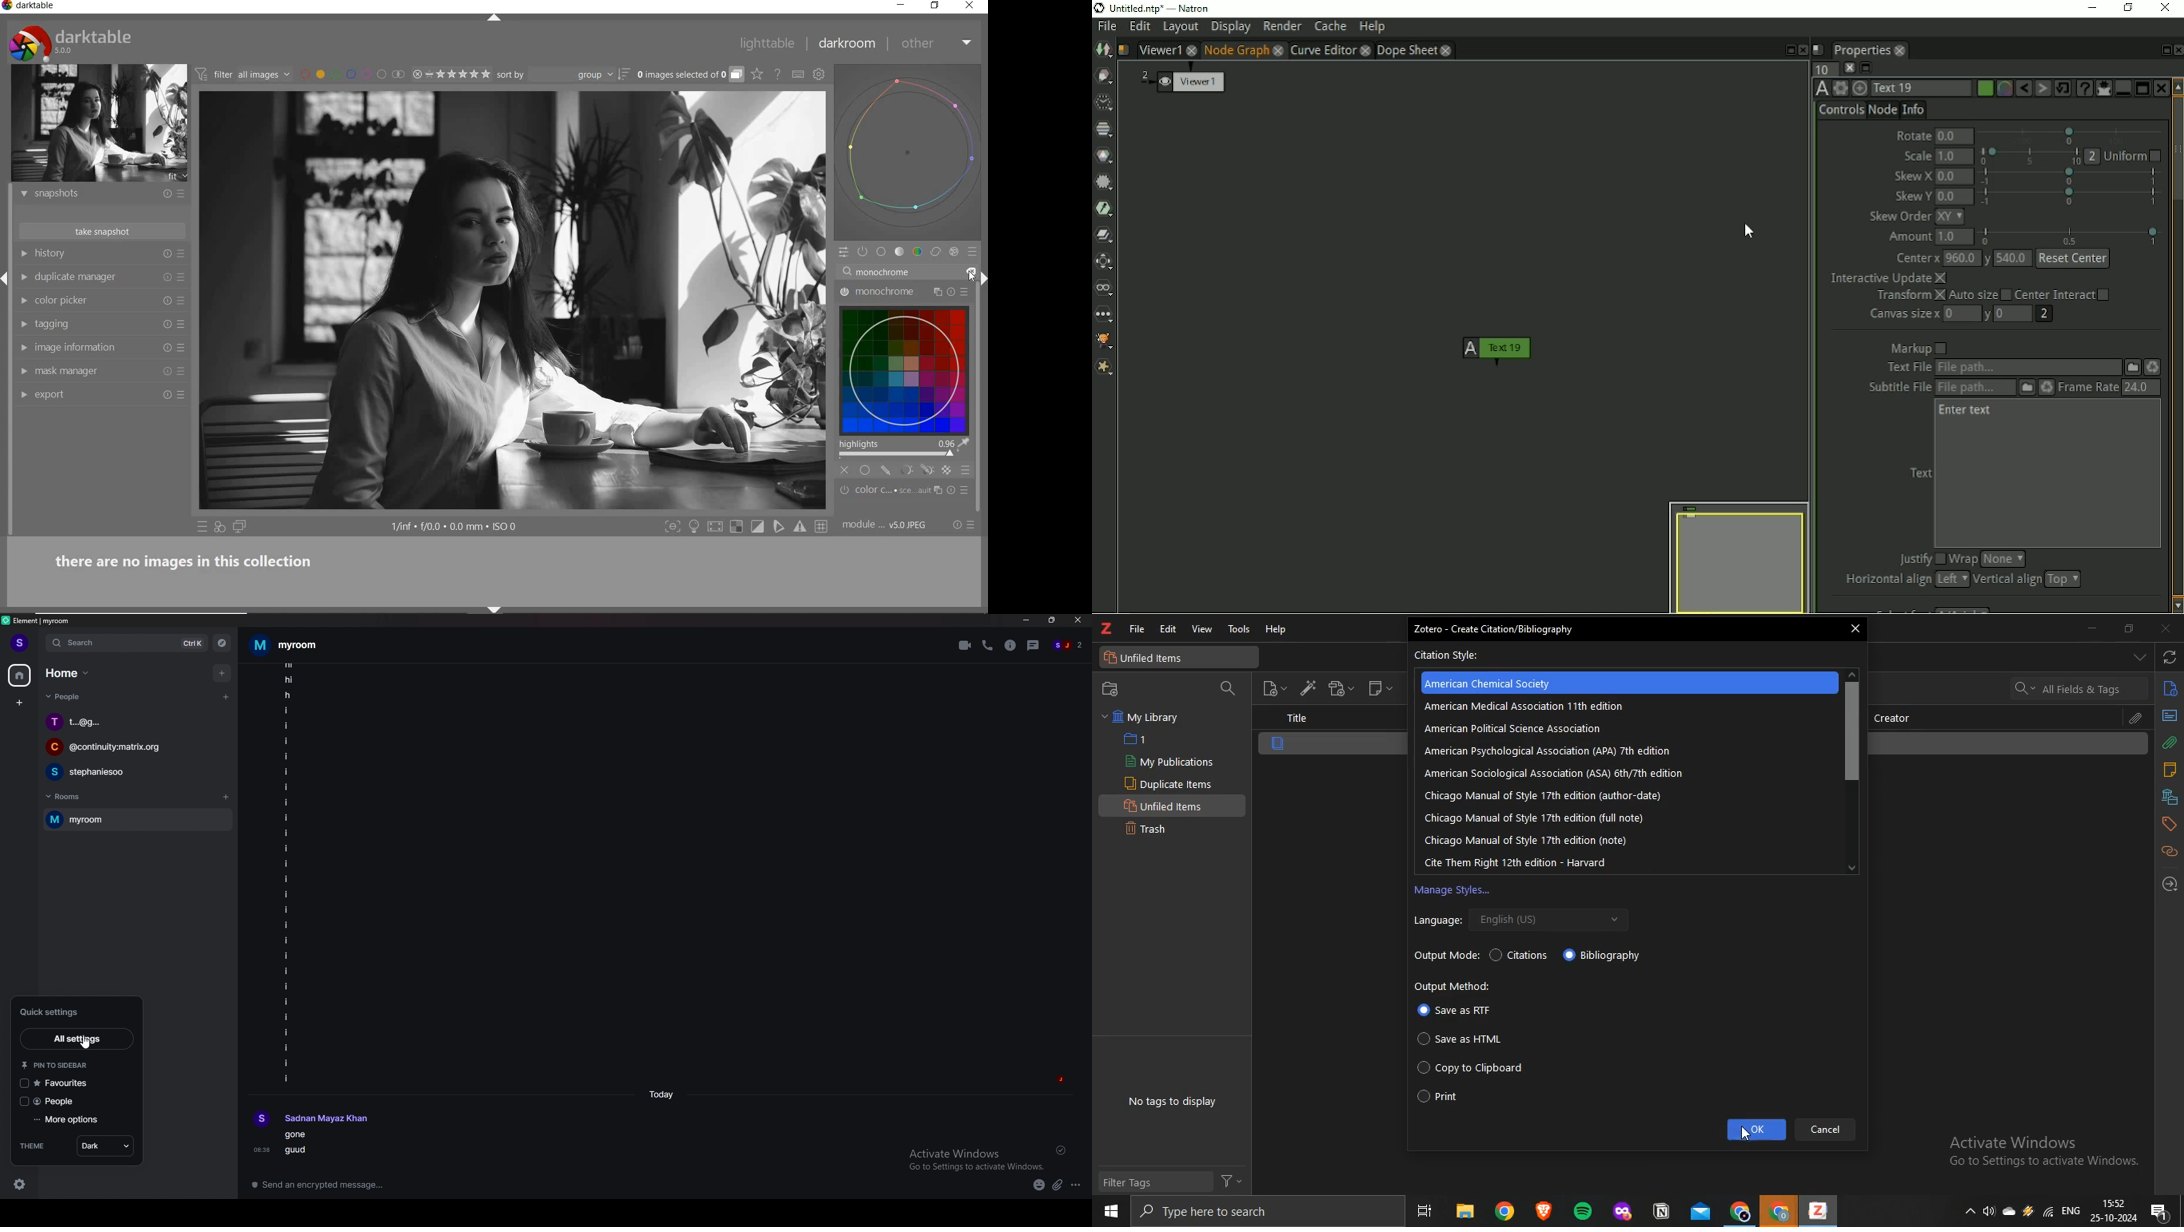 Image resolution: width=2184 pixels, height=1232 pixels. Describe the element at coordinates (1035, 645) in the screenshot. I see `thread` at that location.